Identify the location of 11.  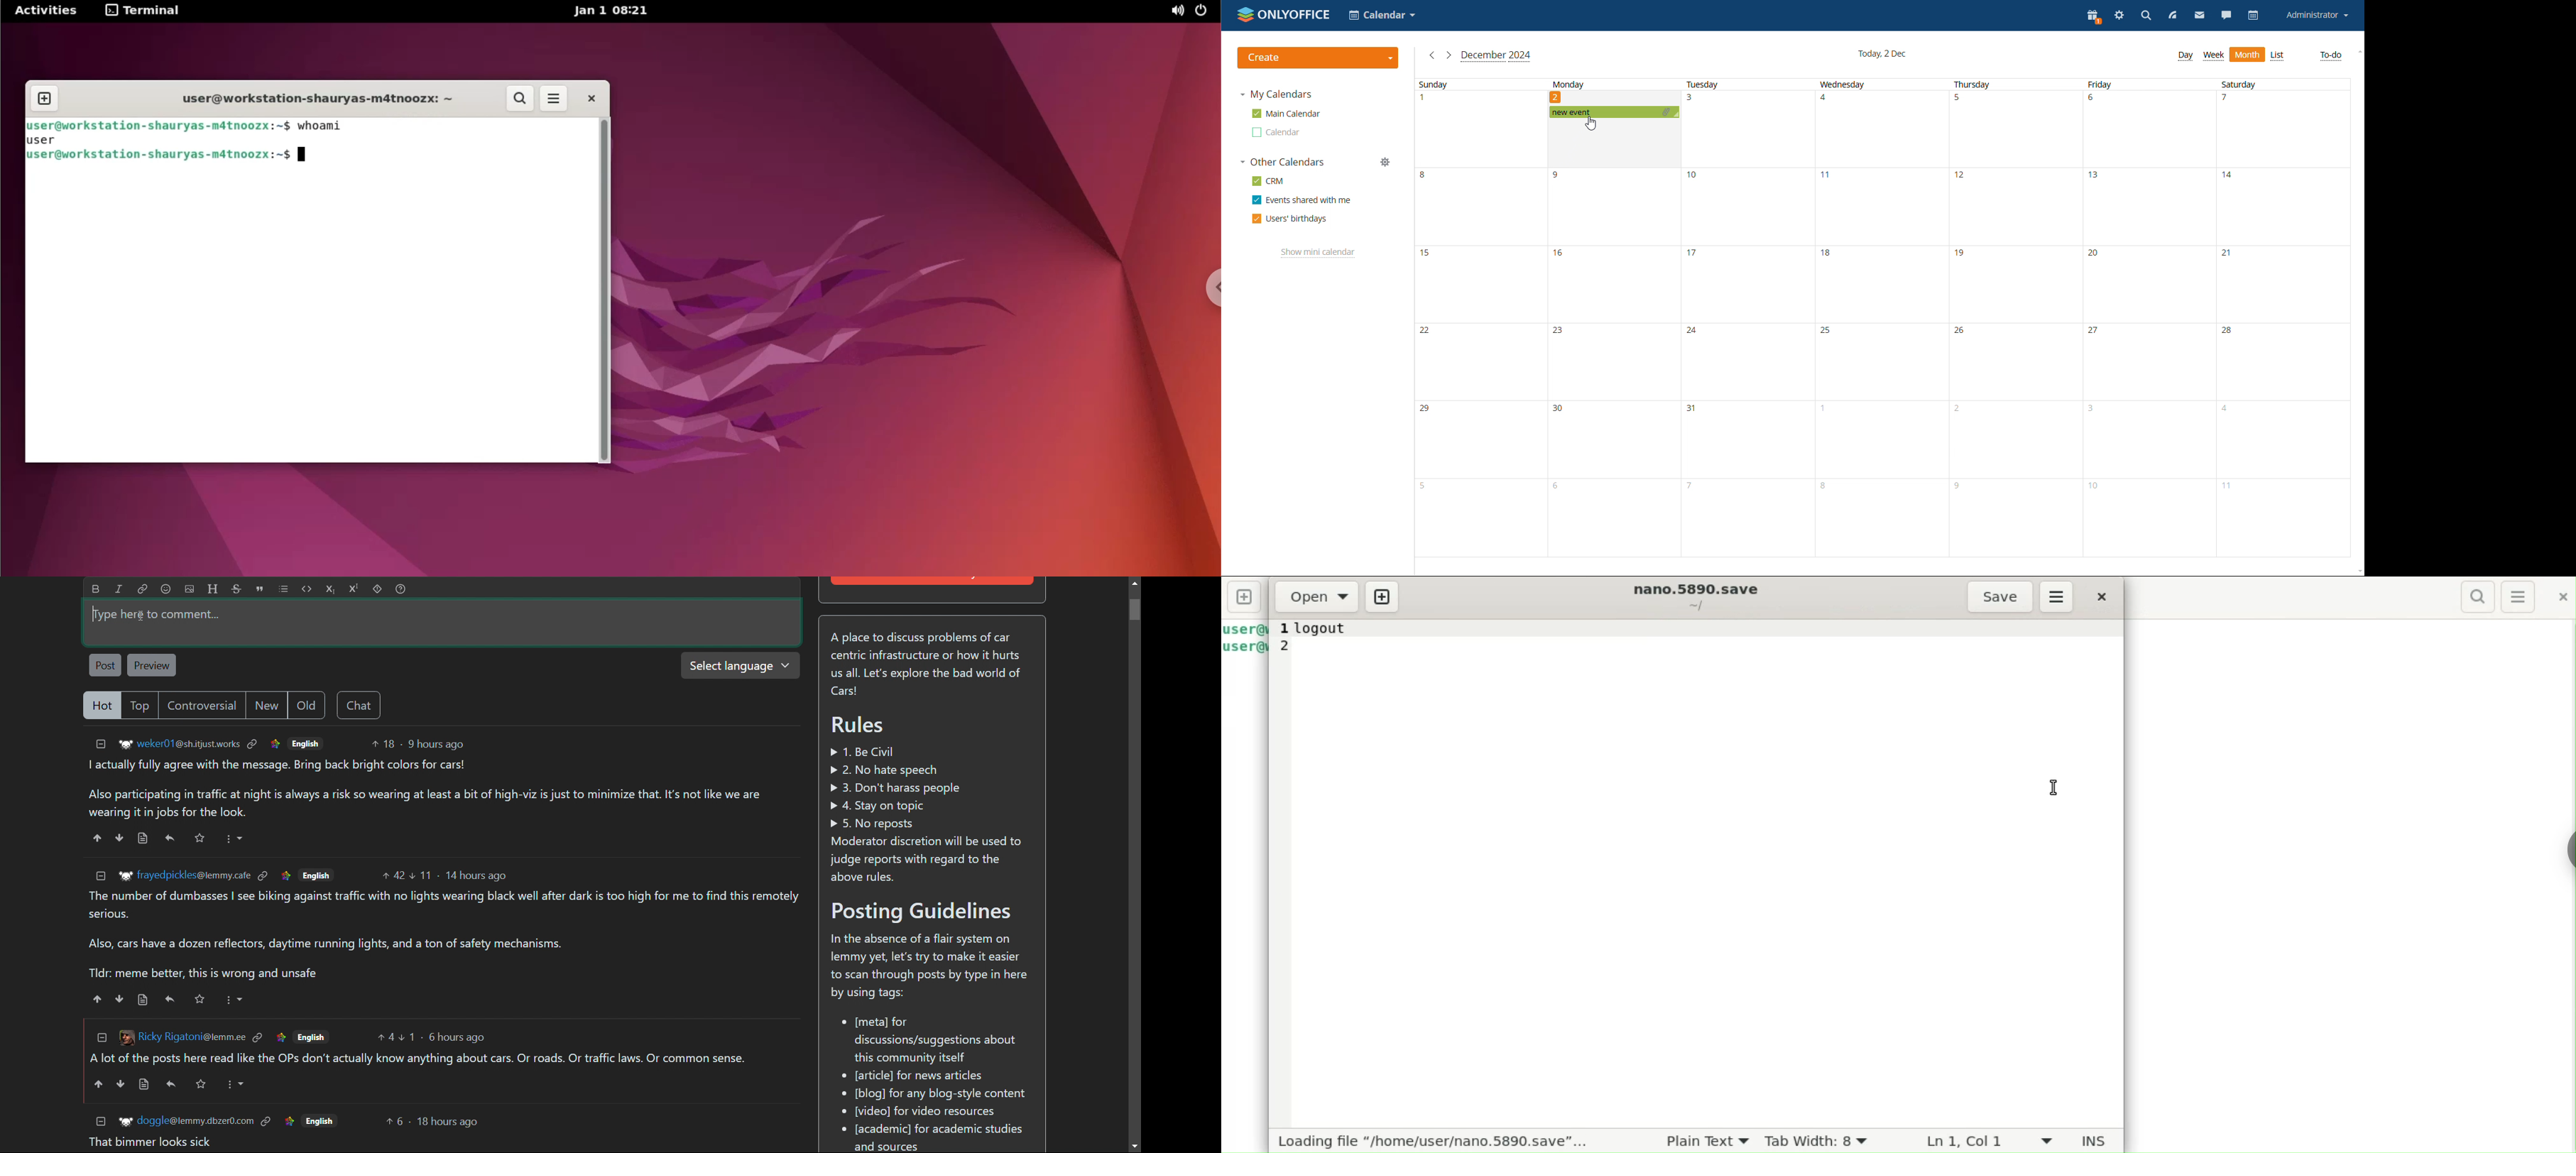
(2231, 490).